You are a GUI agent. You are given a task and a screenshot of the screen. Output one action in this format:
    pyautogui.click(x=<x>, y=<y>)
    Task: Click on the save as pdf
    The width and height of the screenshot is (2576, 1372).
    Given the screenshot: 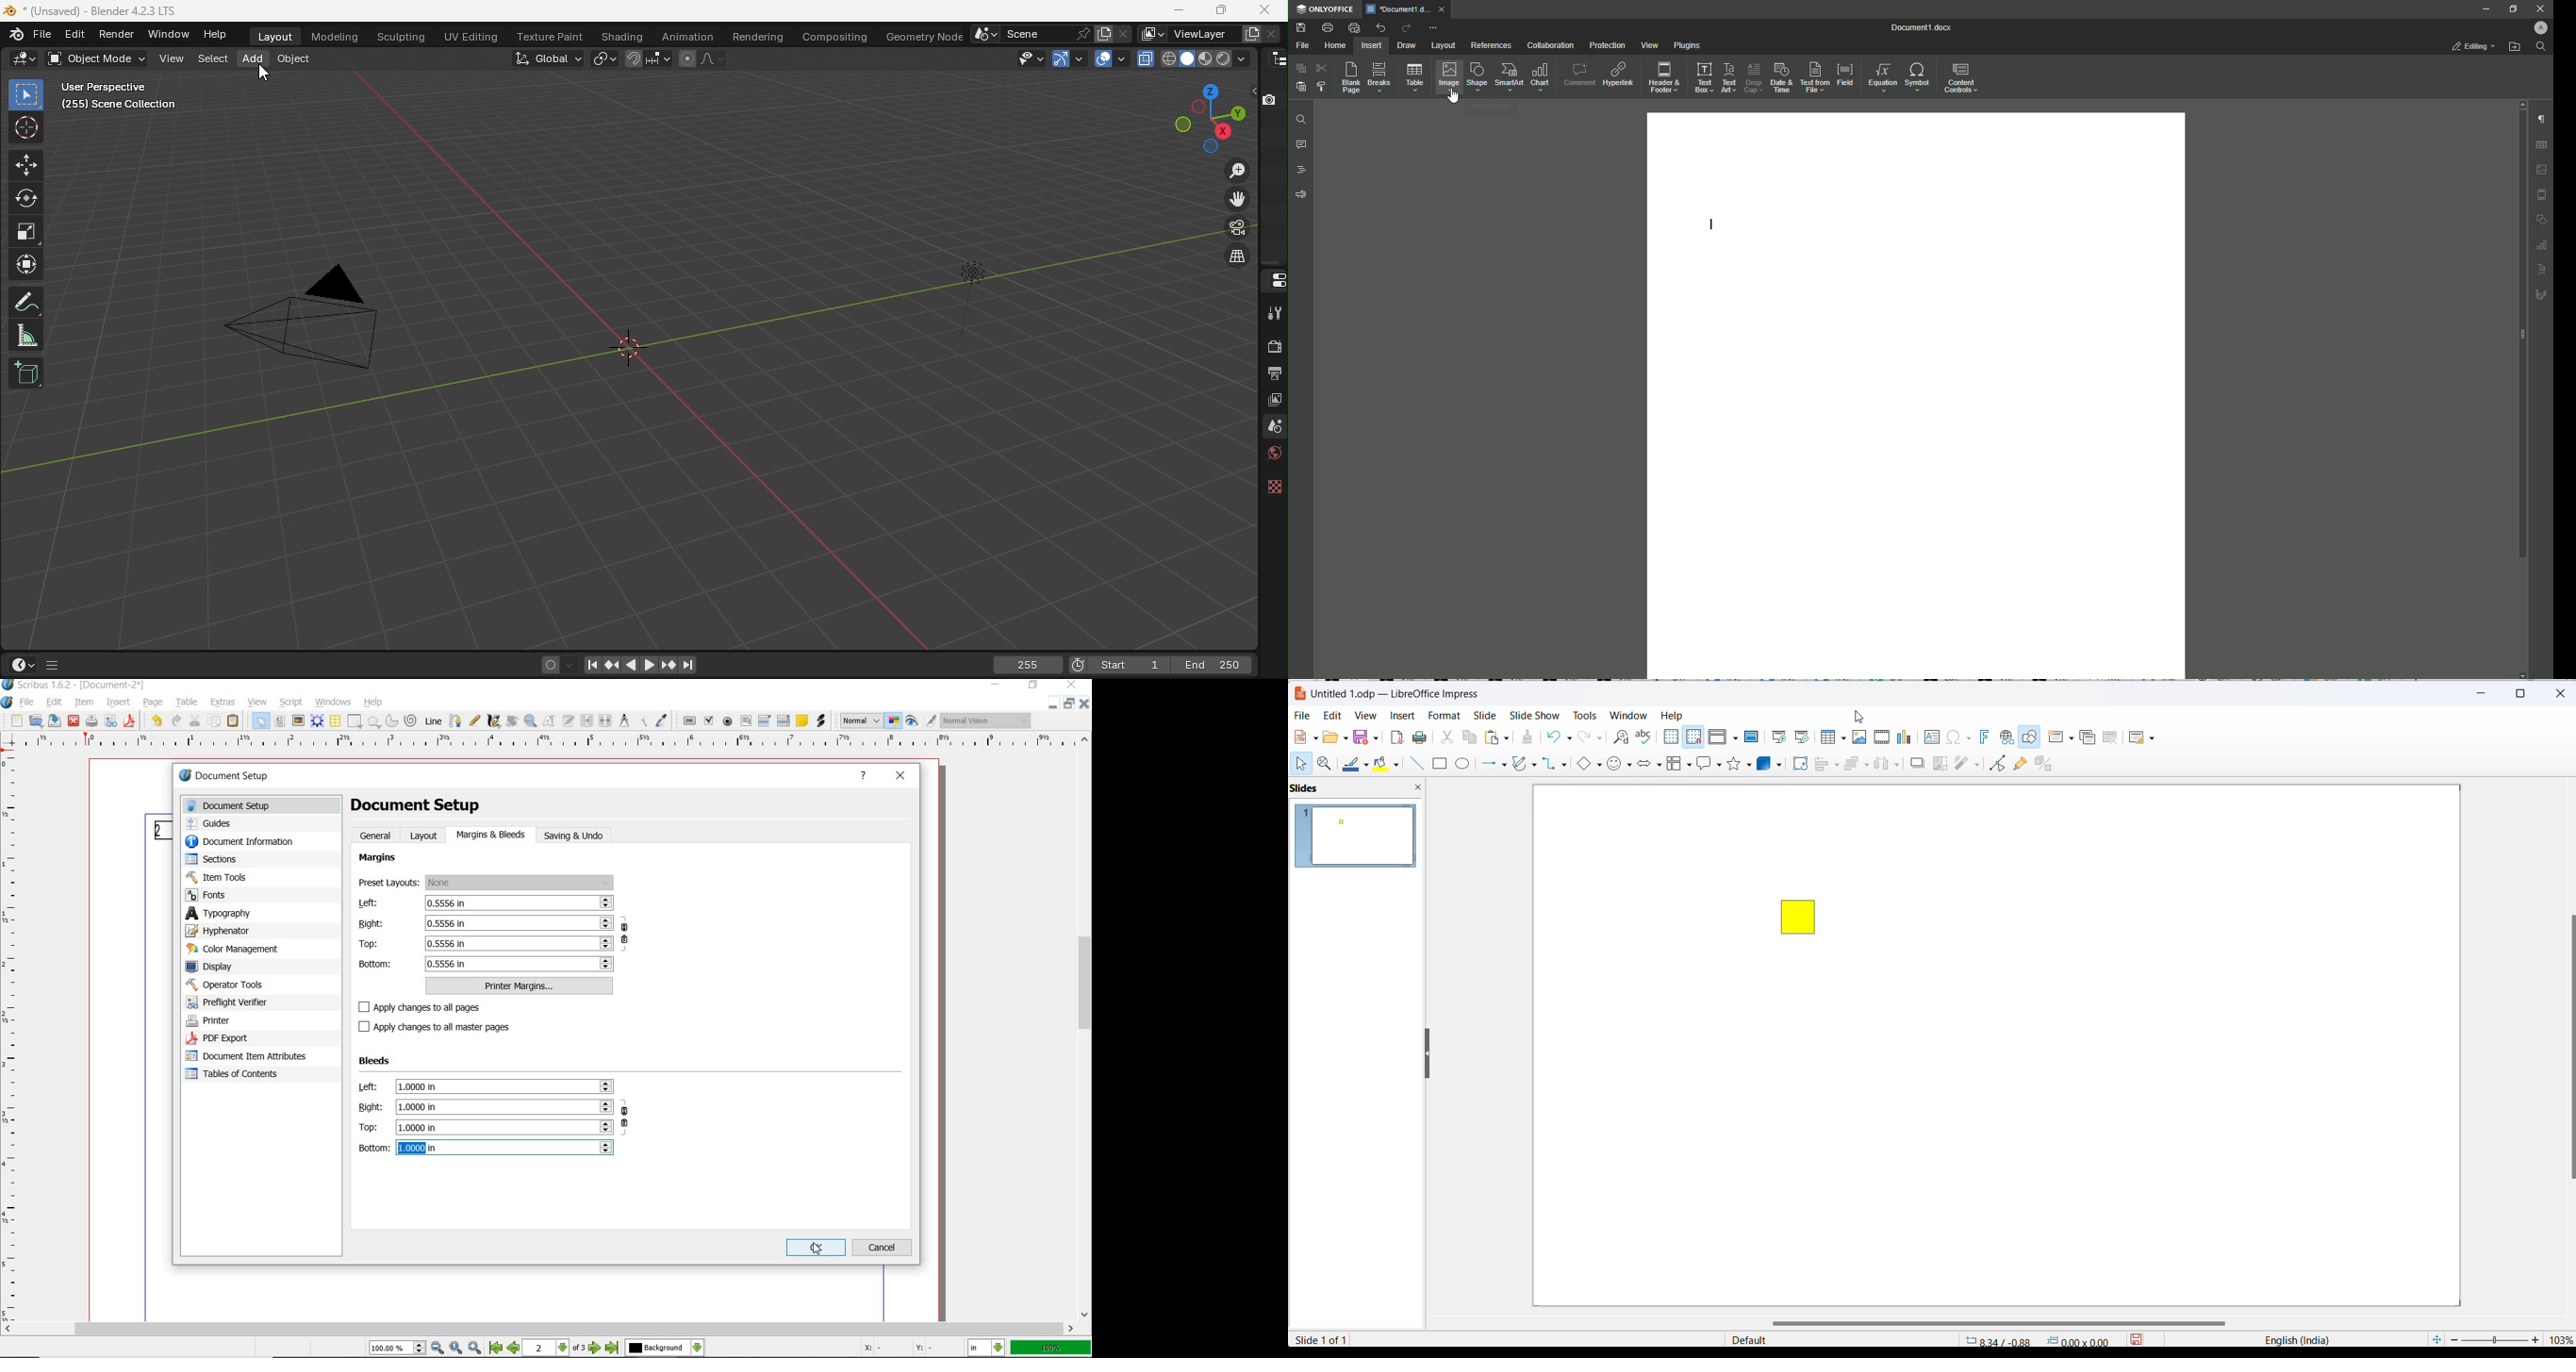 What is the action you would take?
    pyautogui.click(x=129, y=721)
    